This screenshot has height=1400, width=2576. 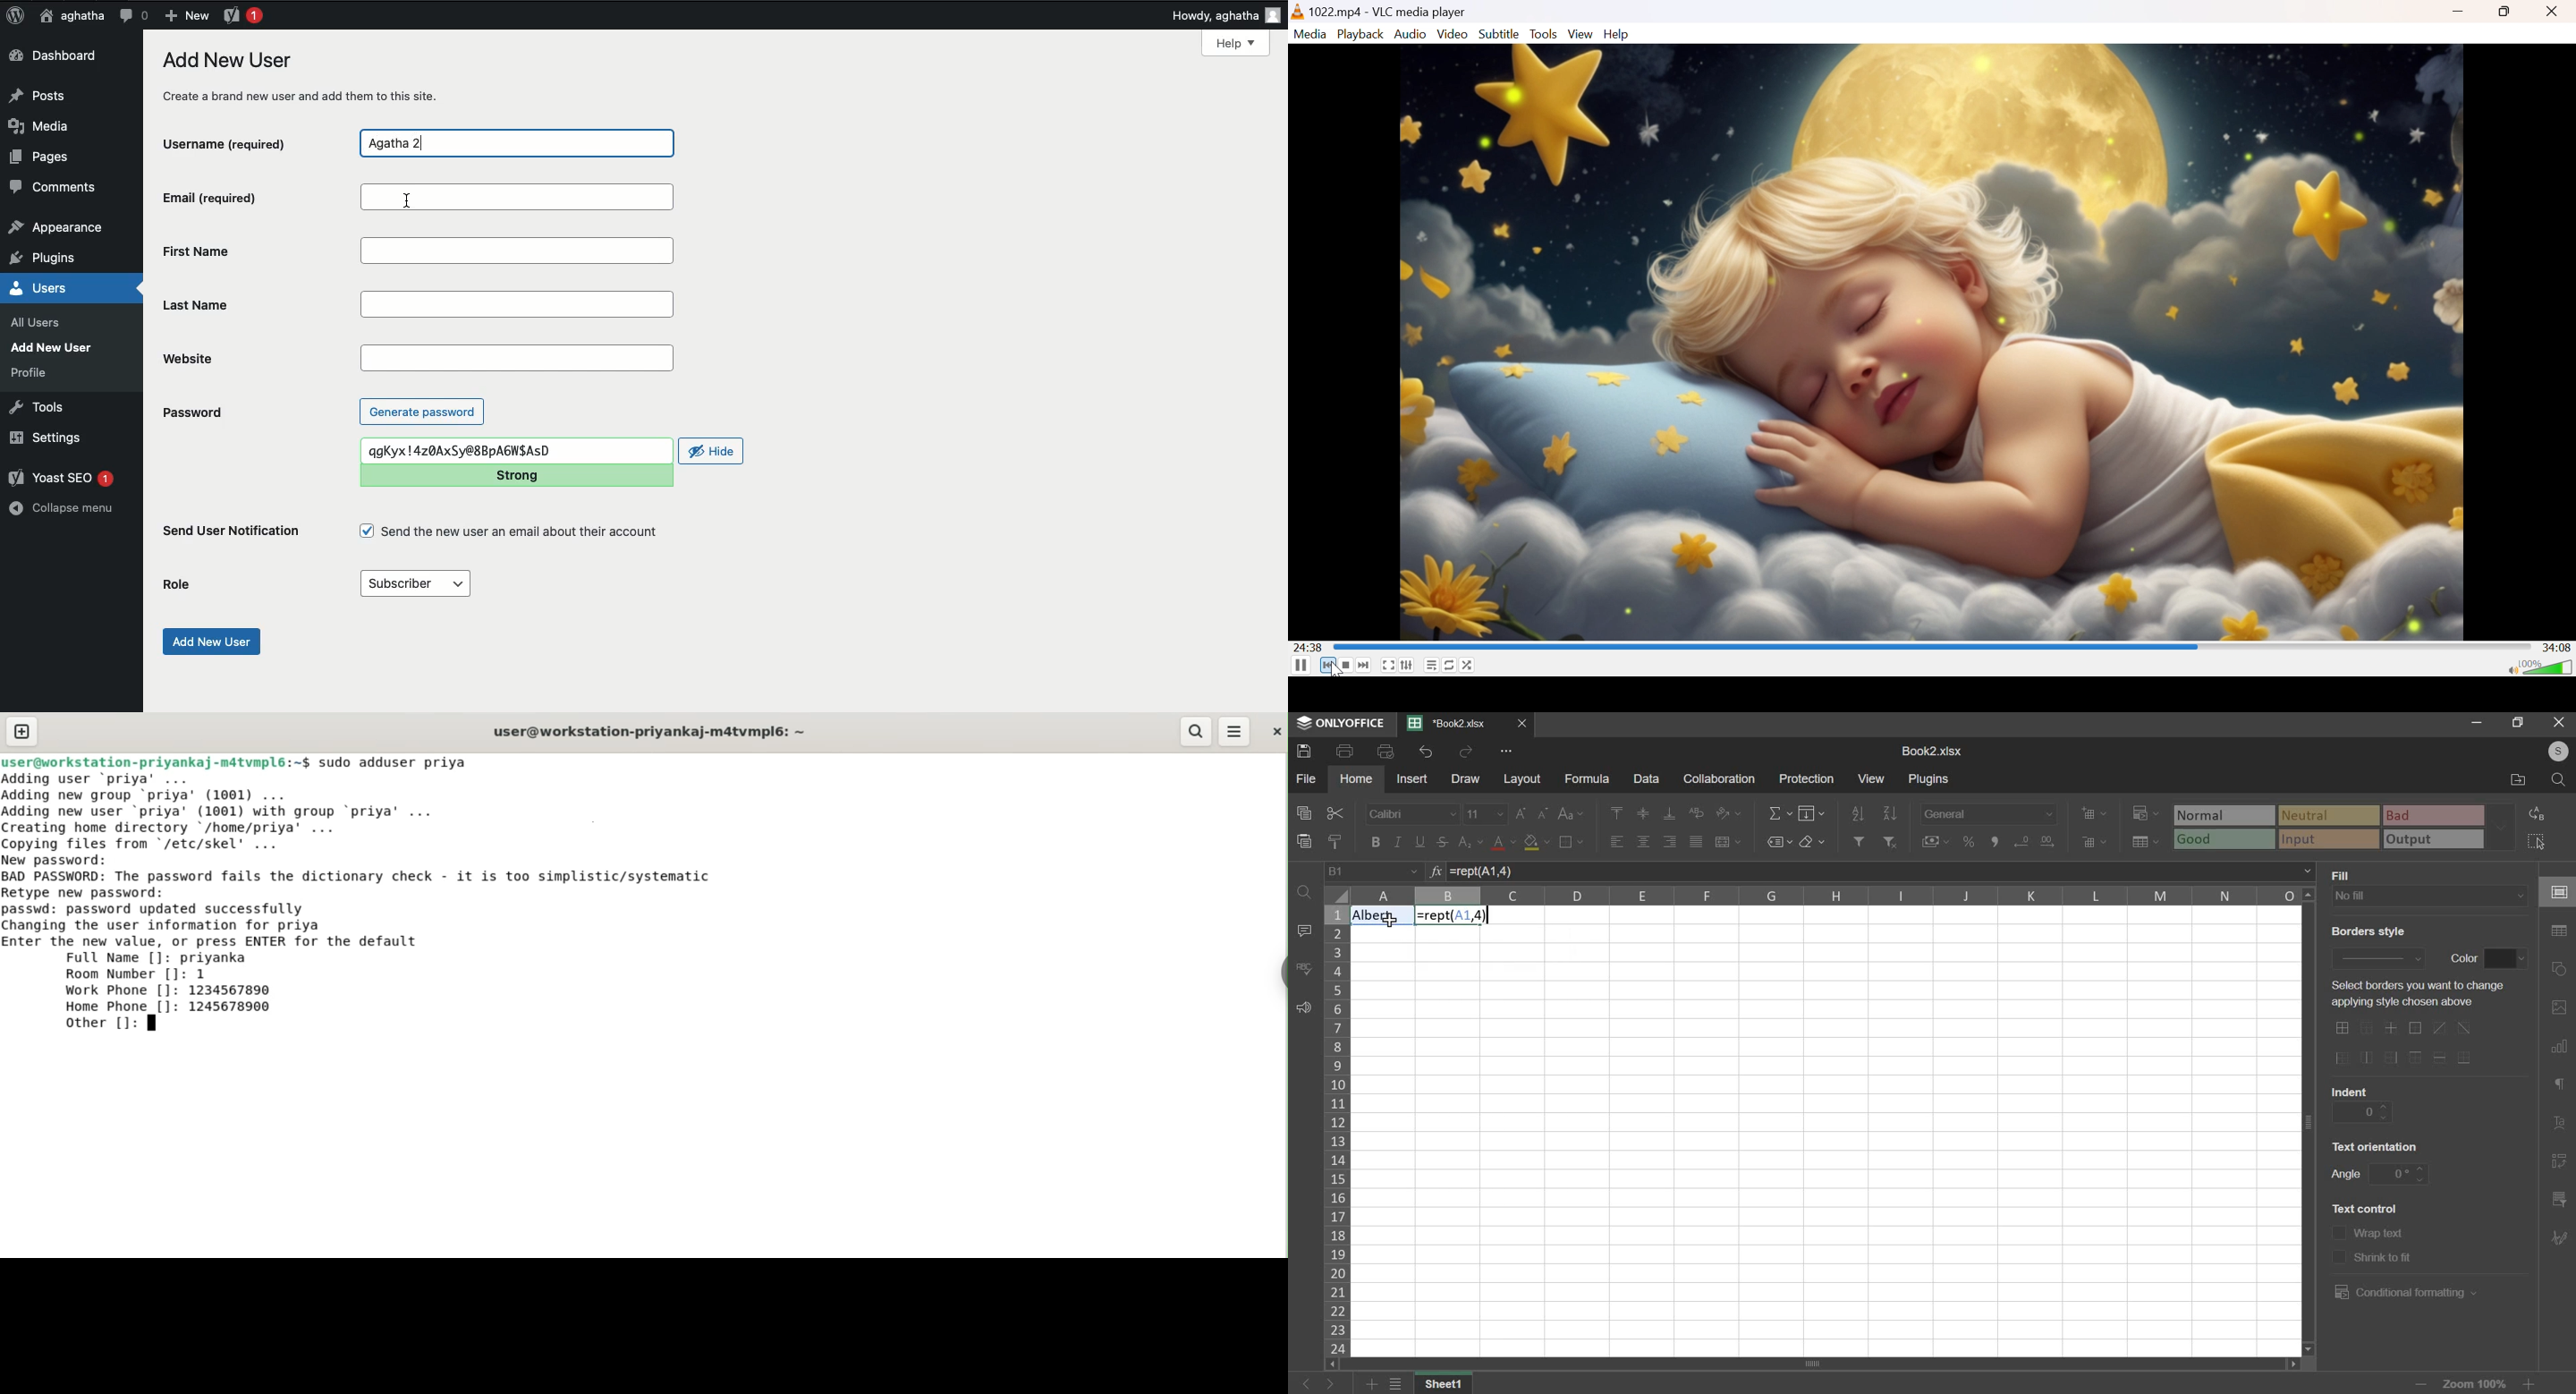 I want to click on increase & decrease decimal, so click(x=2035, y=841).